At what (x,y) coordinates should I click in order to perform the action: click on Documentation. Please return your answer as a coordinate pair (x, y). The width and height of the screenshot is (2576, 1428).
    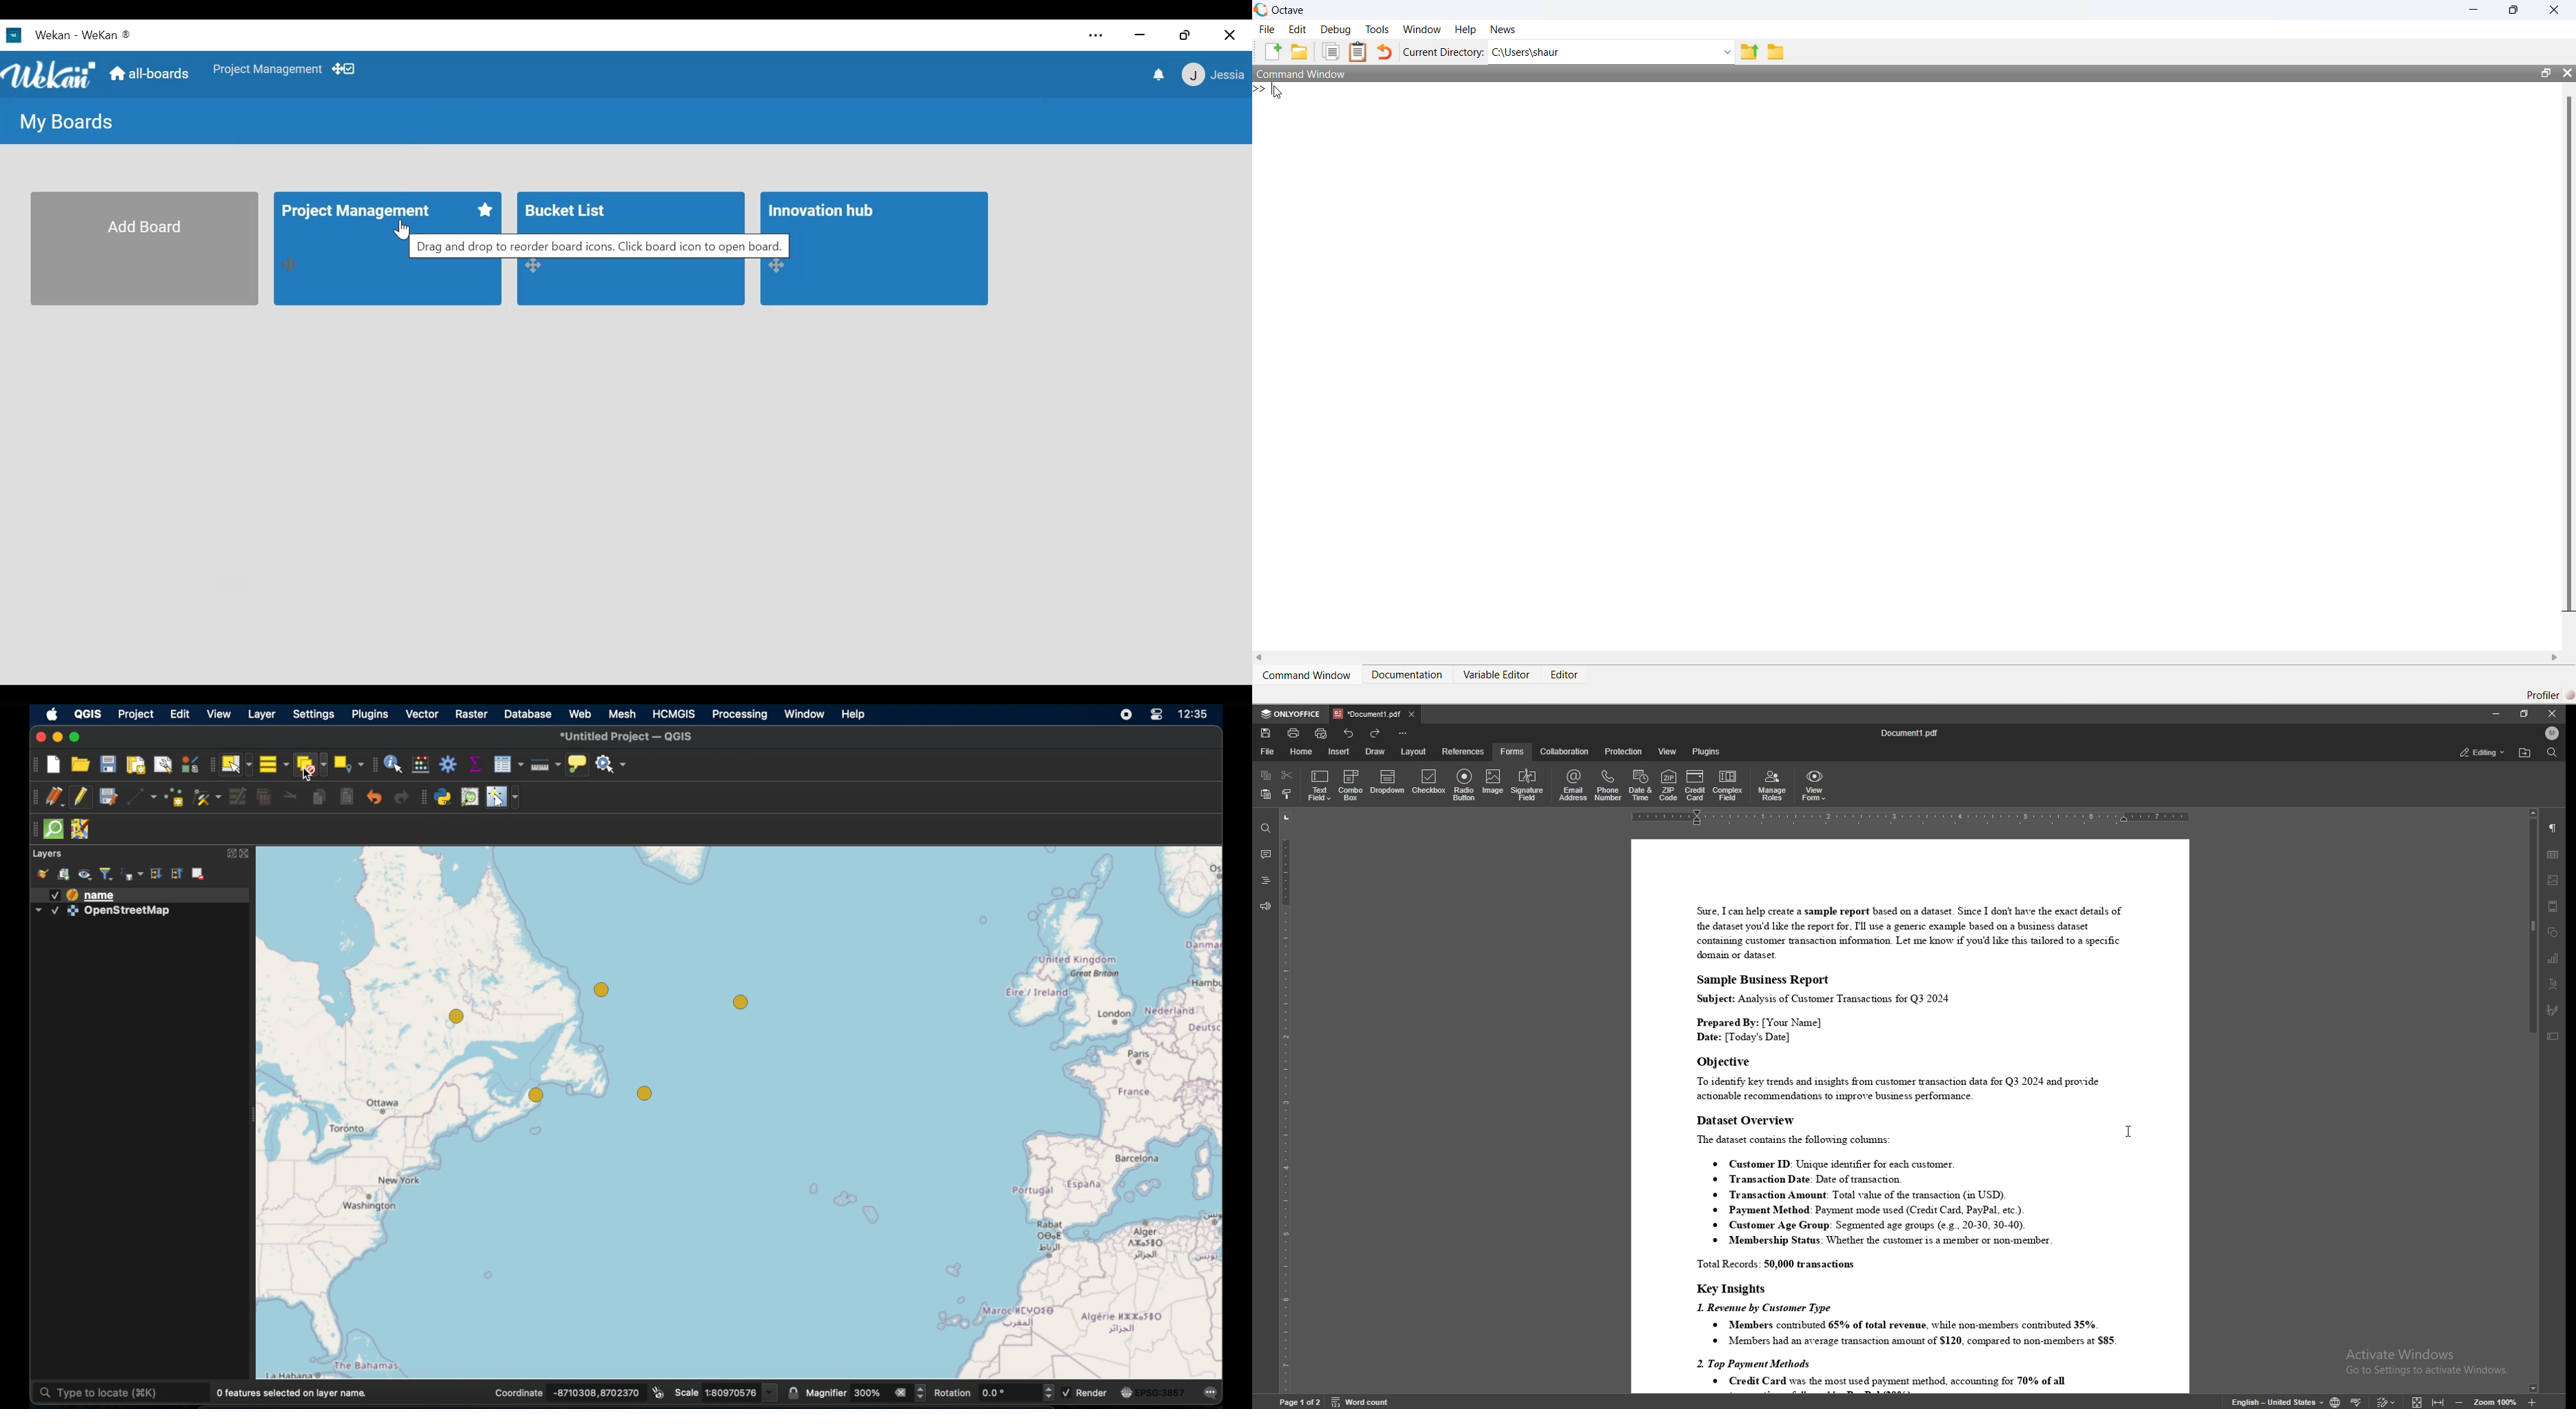
    Looking at the image, I should click on (1406, 673).